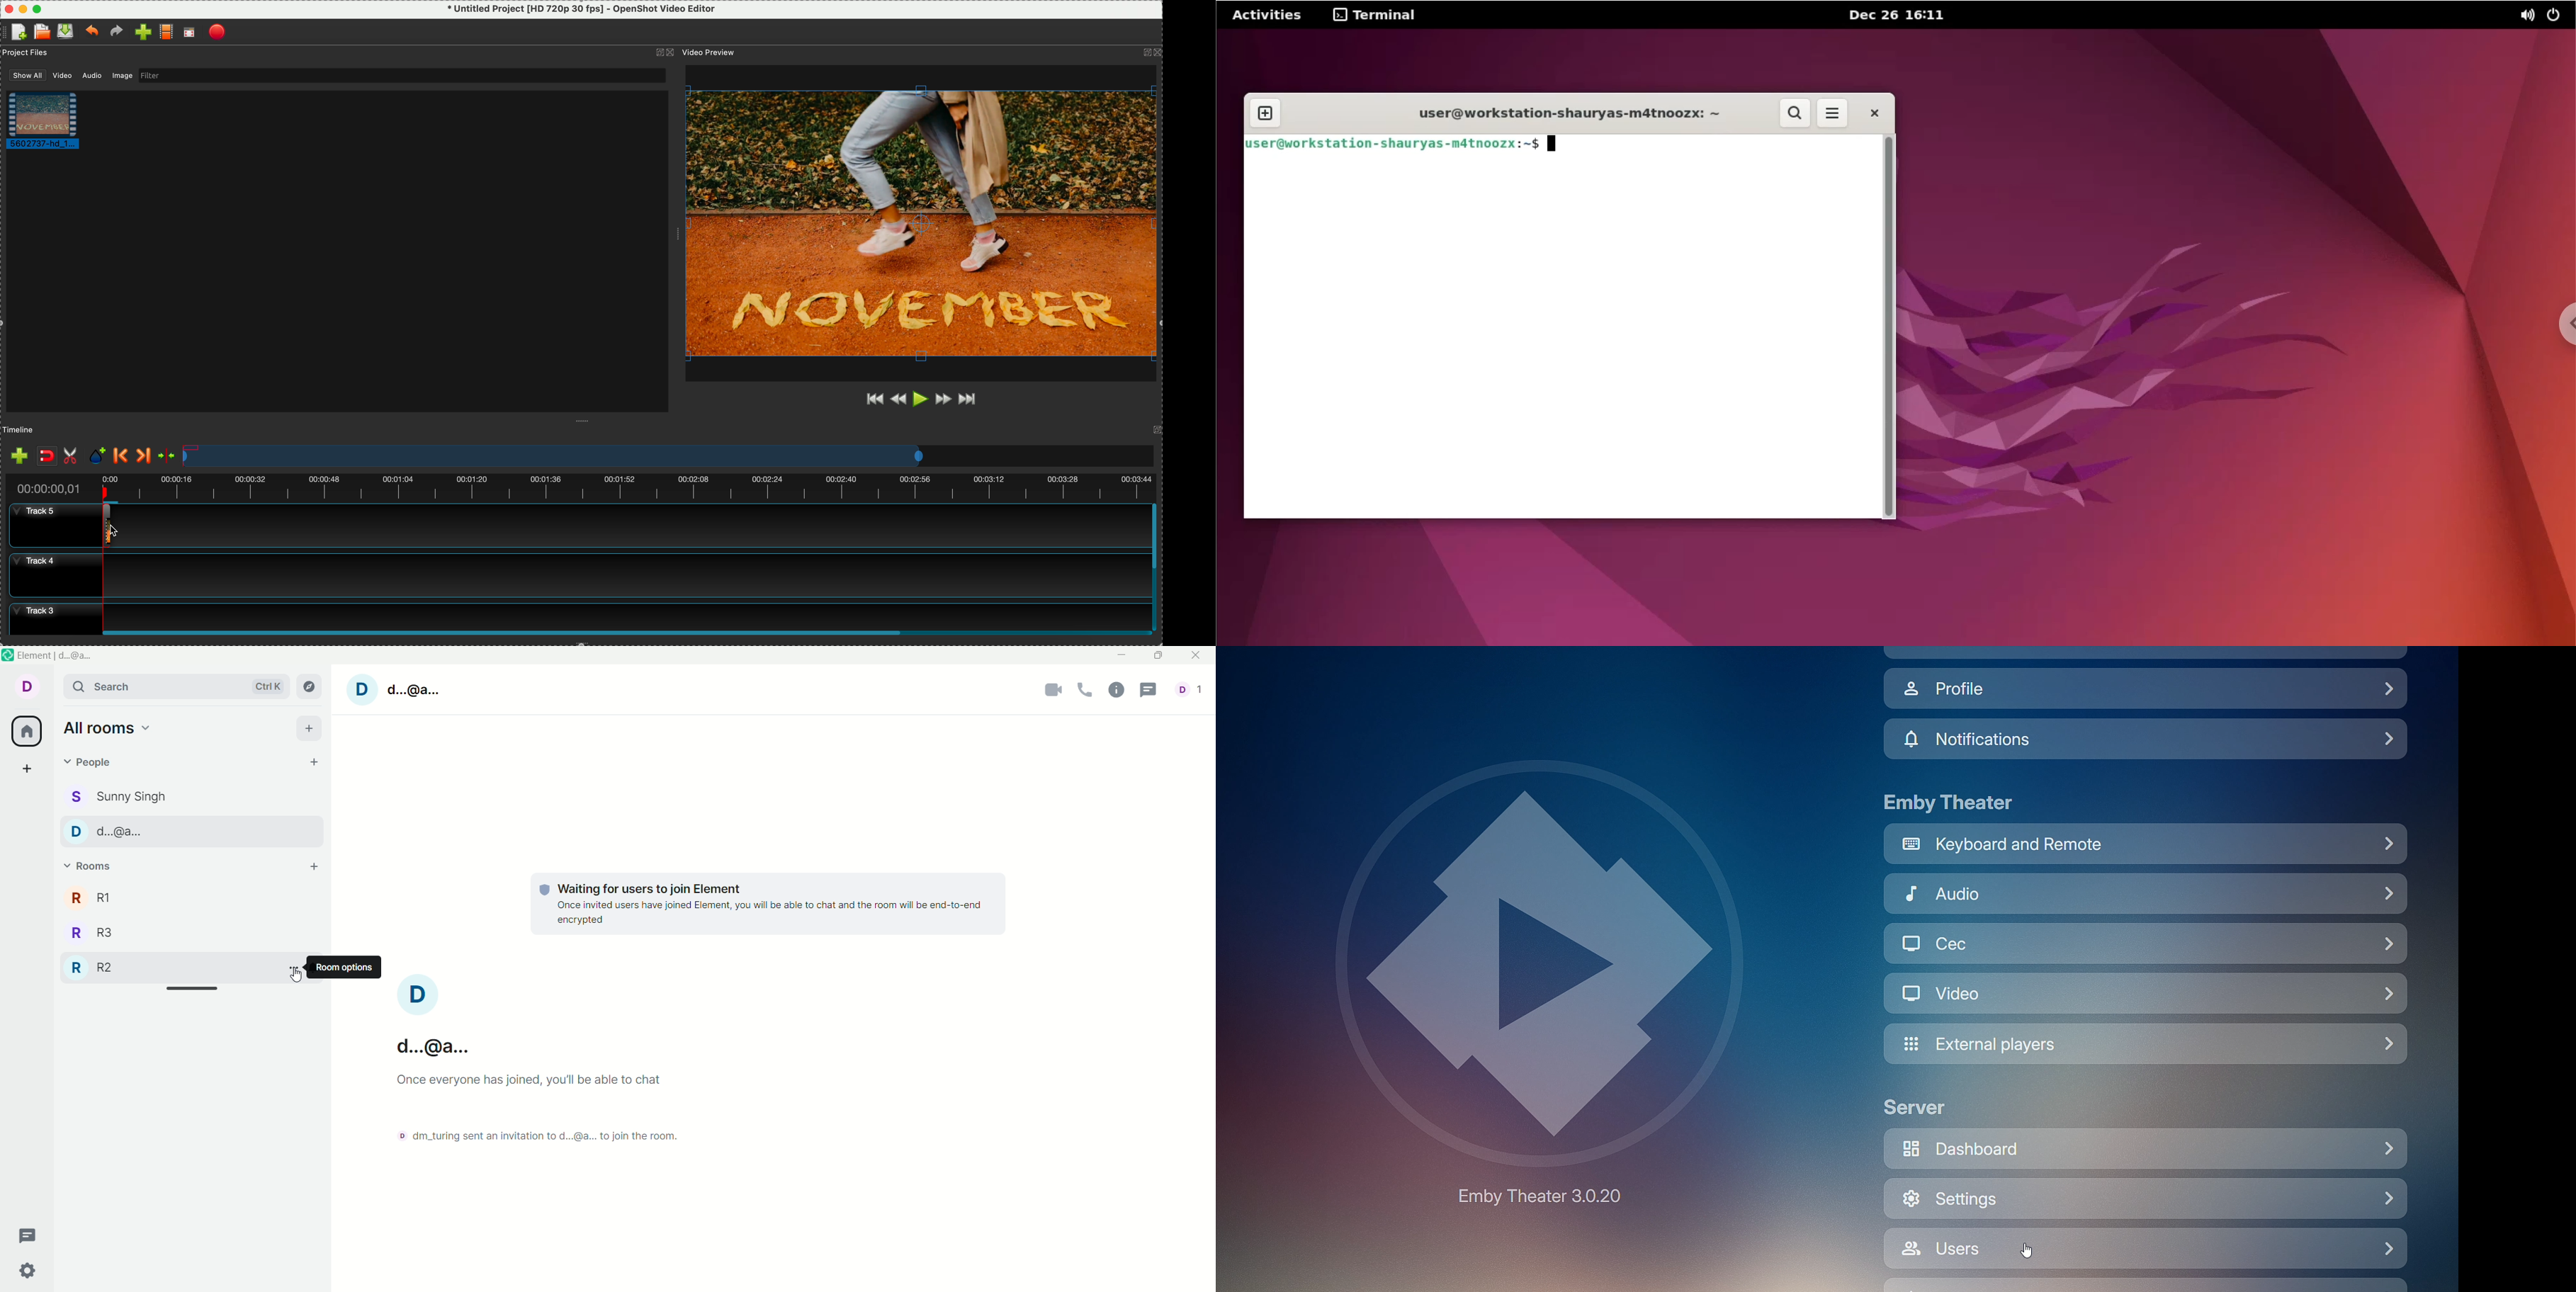 This screenshot has height=1316, width=2576. Describe the element at coordinates (311, 867) in the screenshot. I see `add` at that location.